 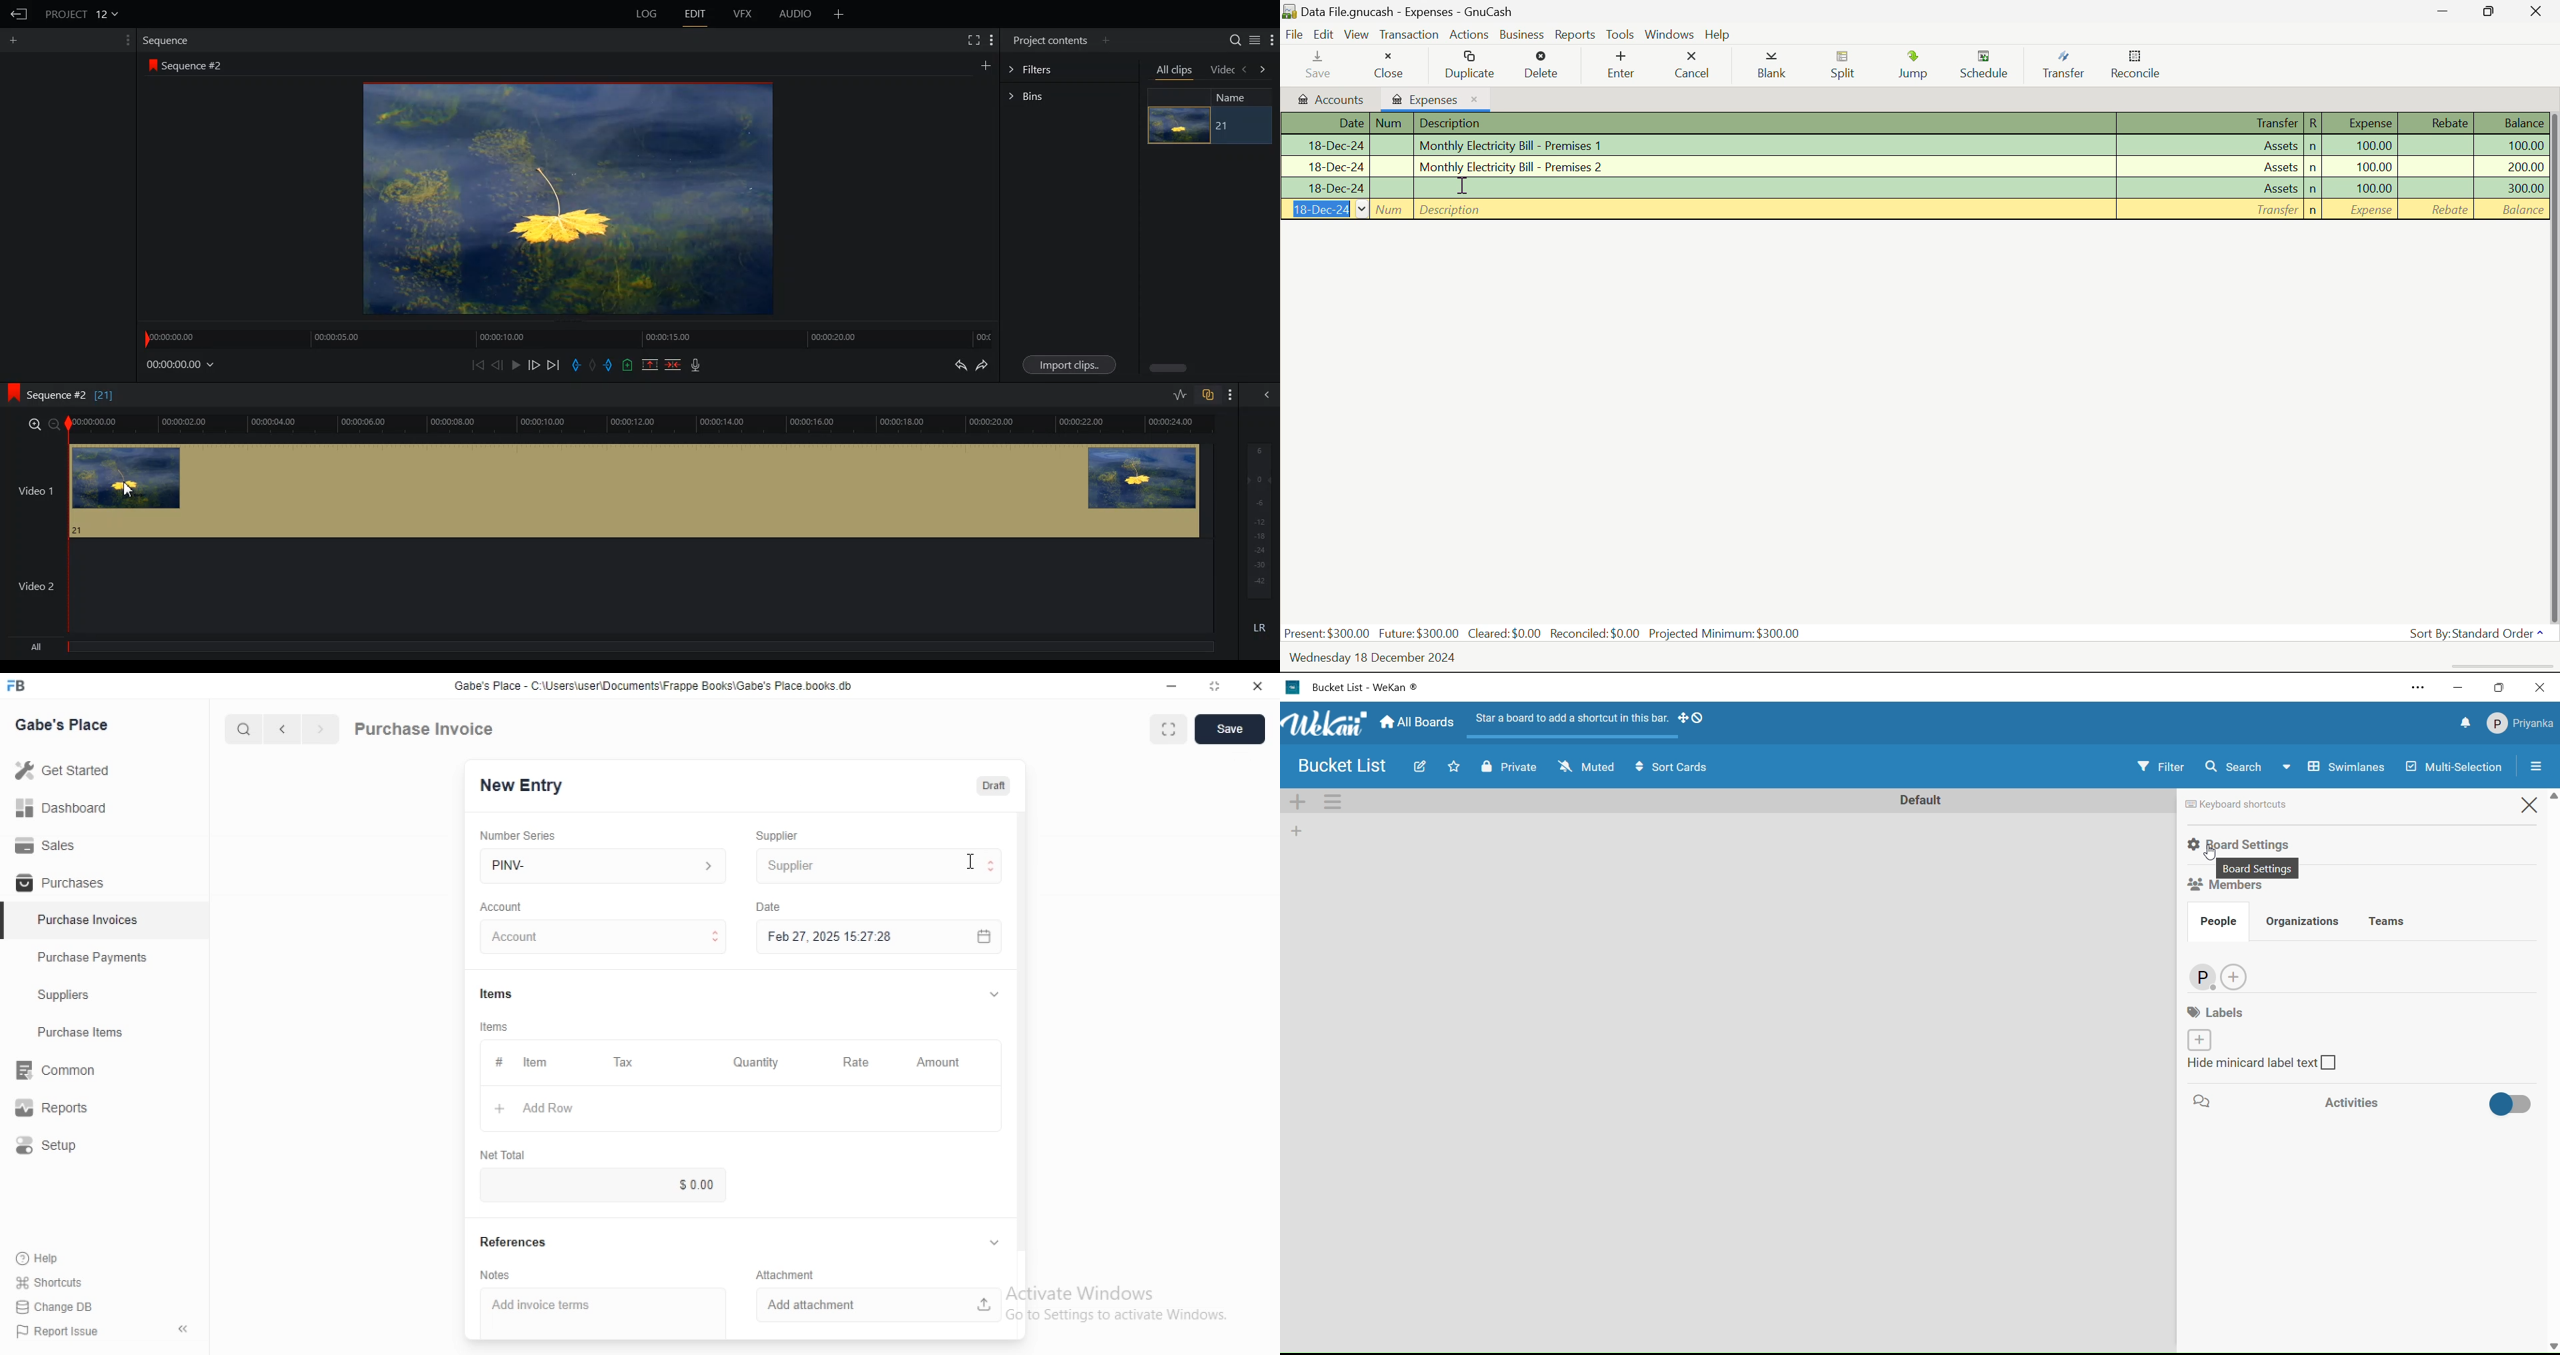 What do you see at coordinates (2552, 1071) in the screenshot?
I see `vertical scroll bar` at bounding box center [2552, 1071].